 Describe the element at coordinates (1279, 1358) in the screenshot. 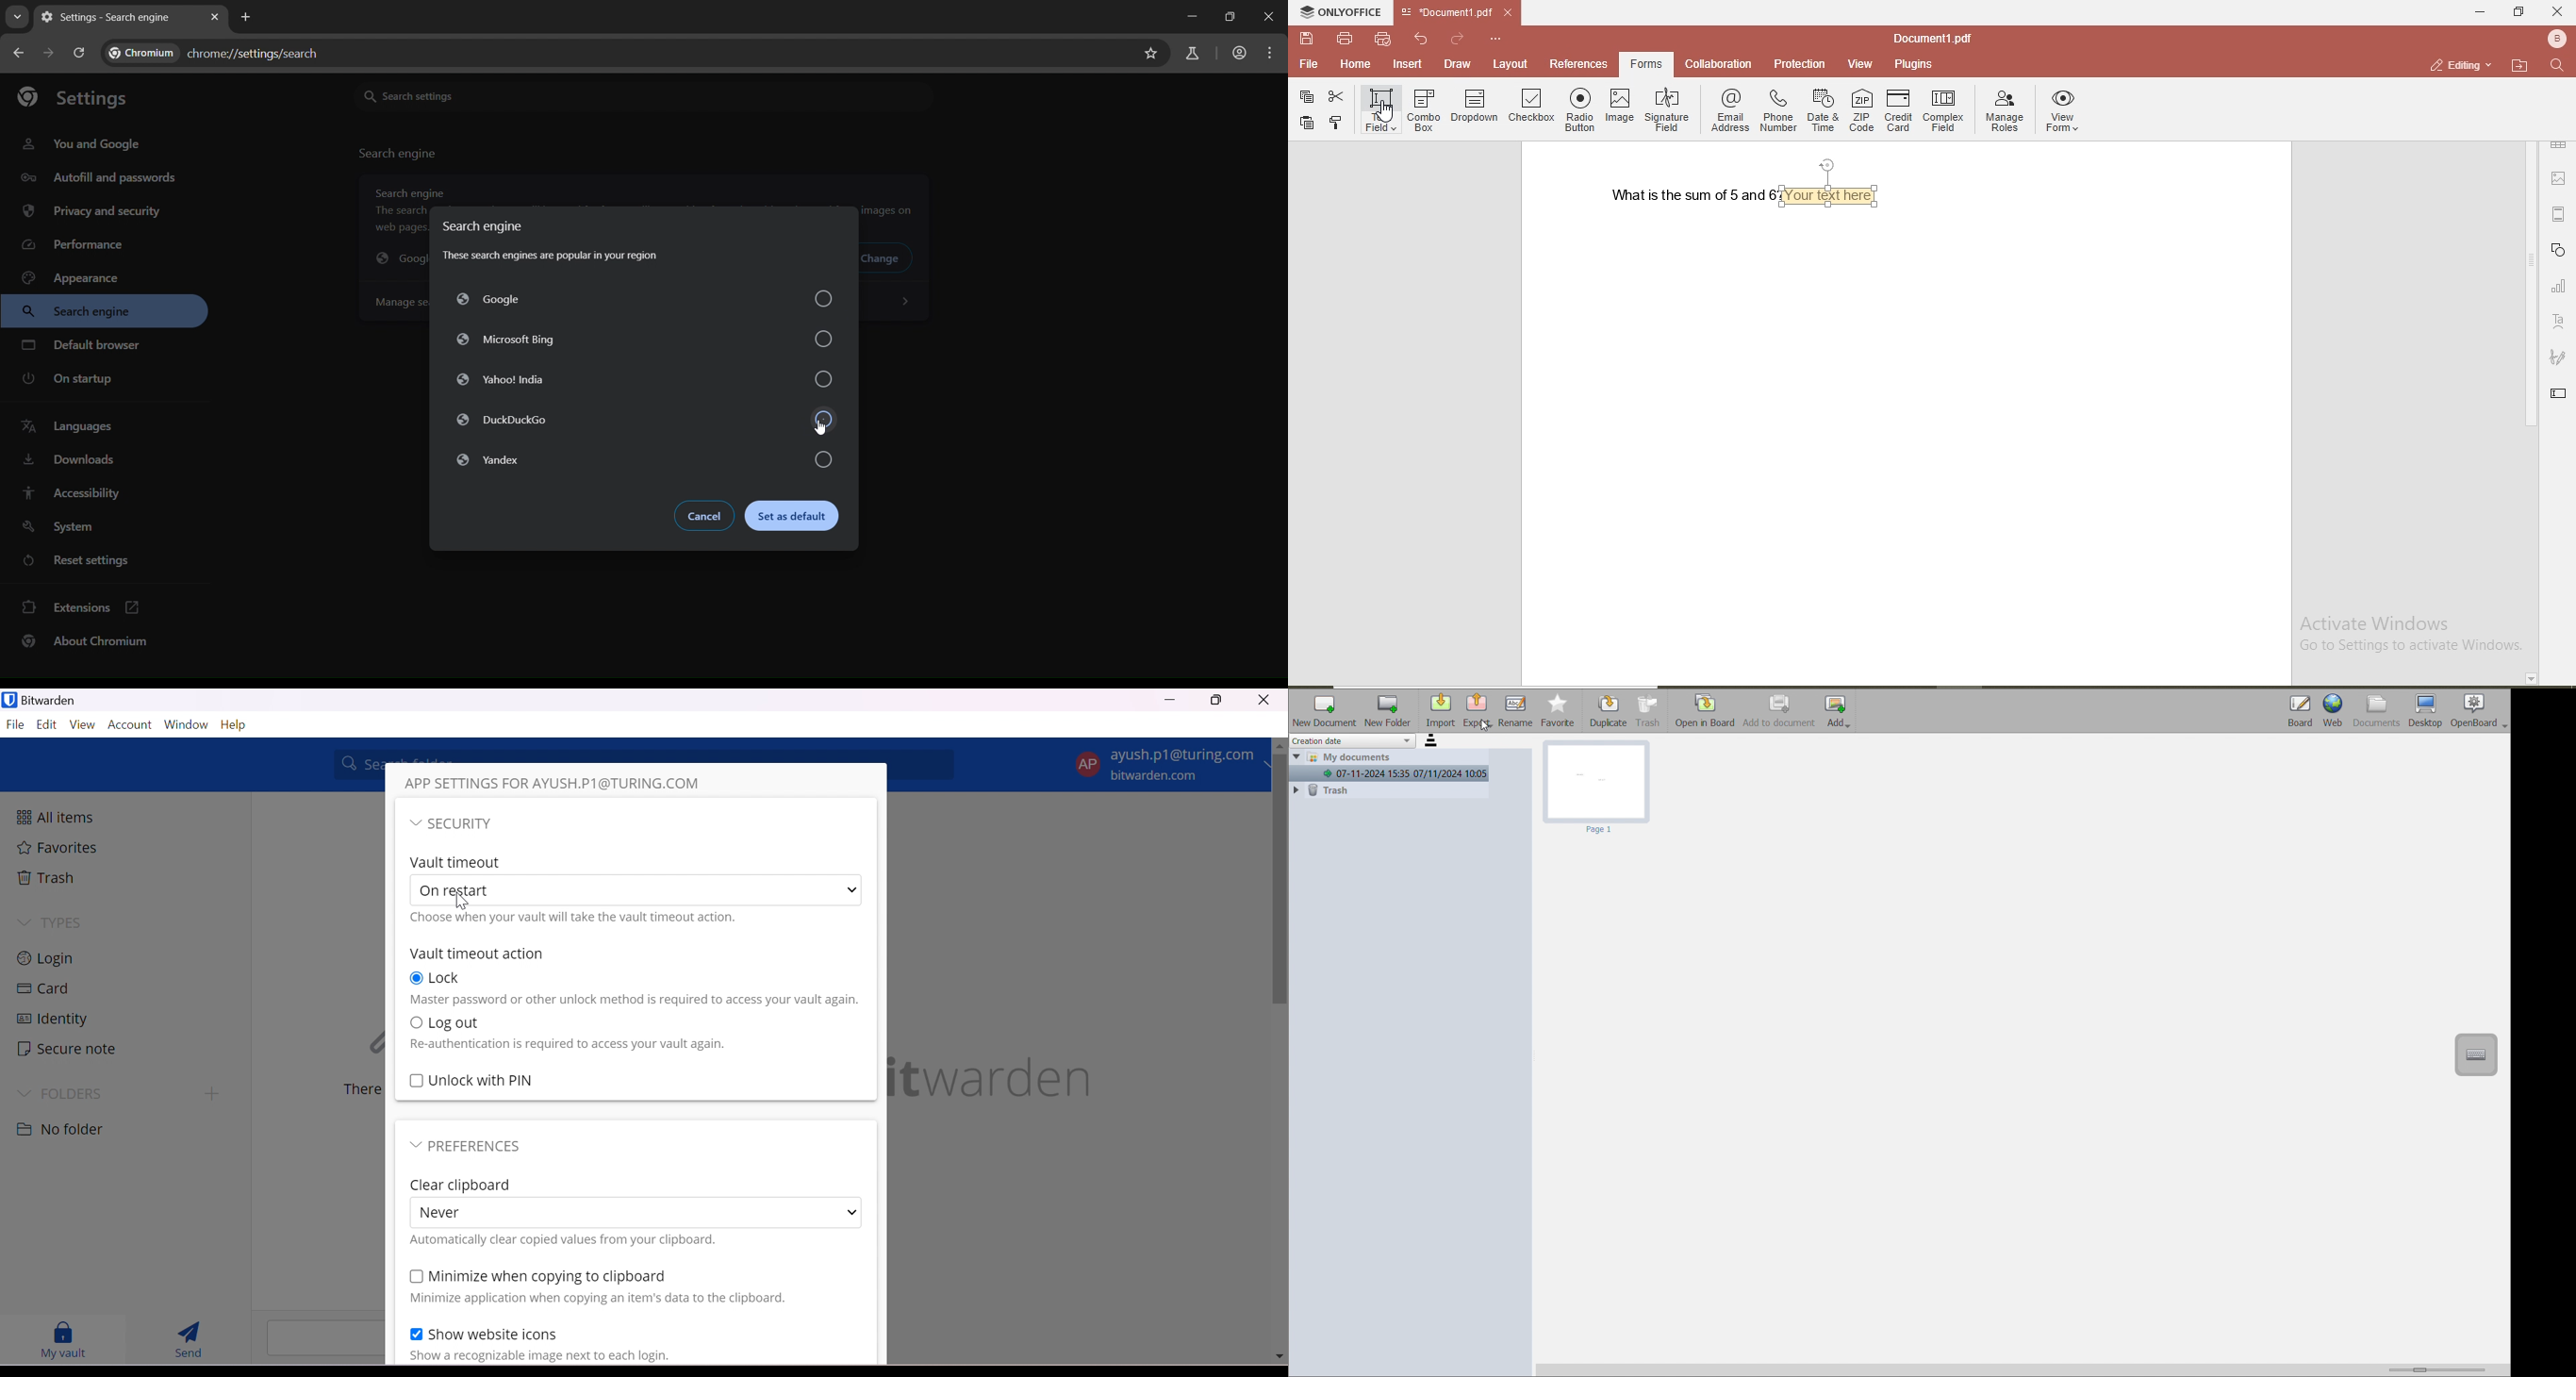

I see `move down` at that location.